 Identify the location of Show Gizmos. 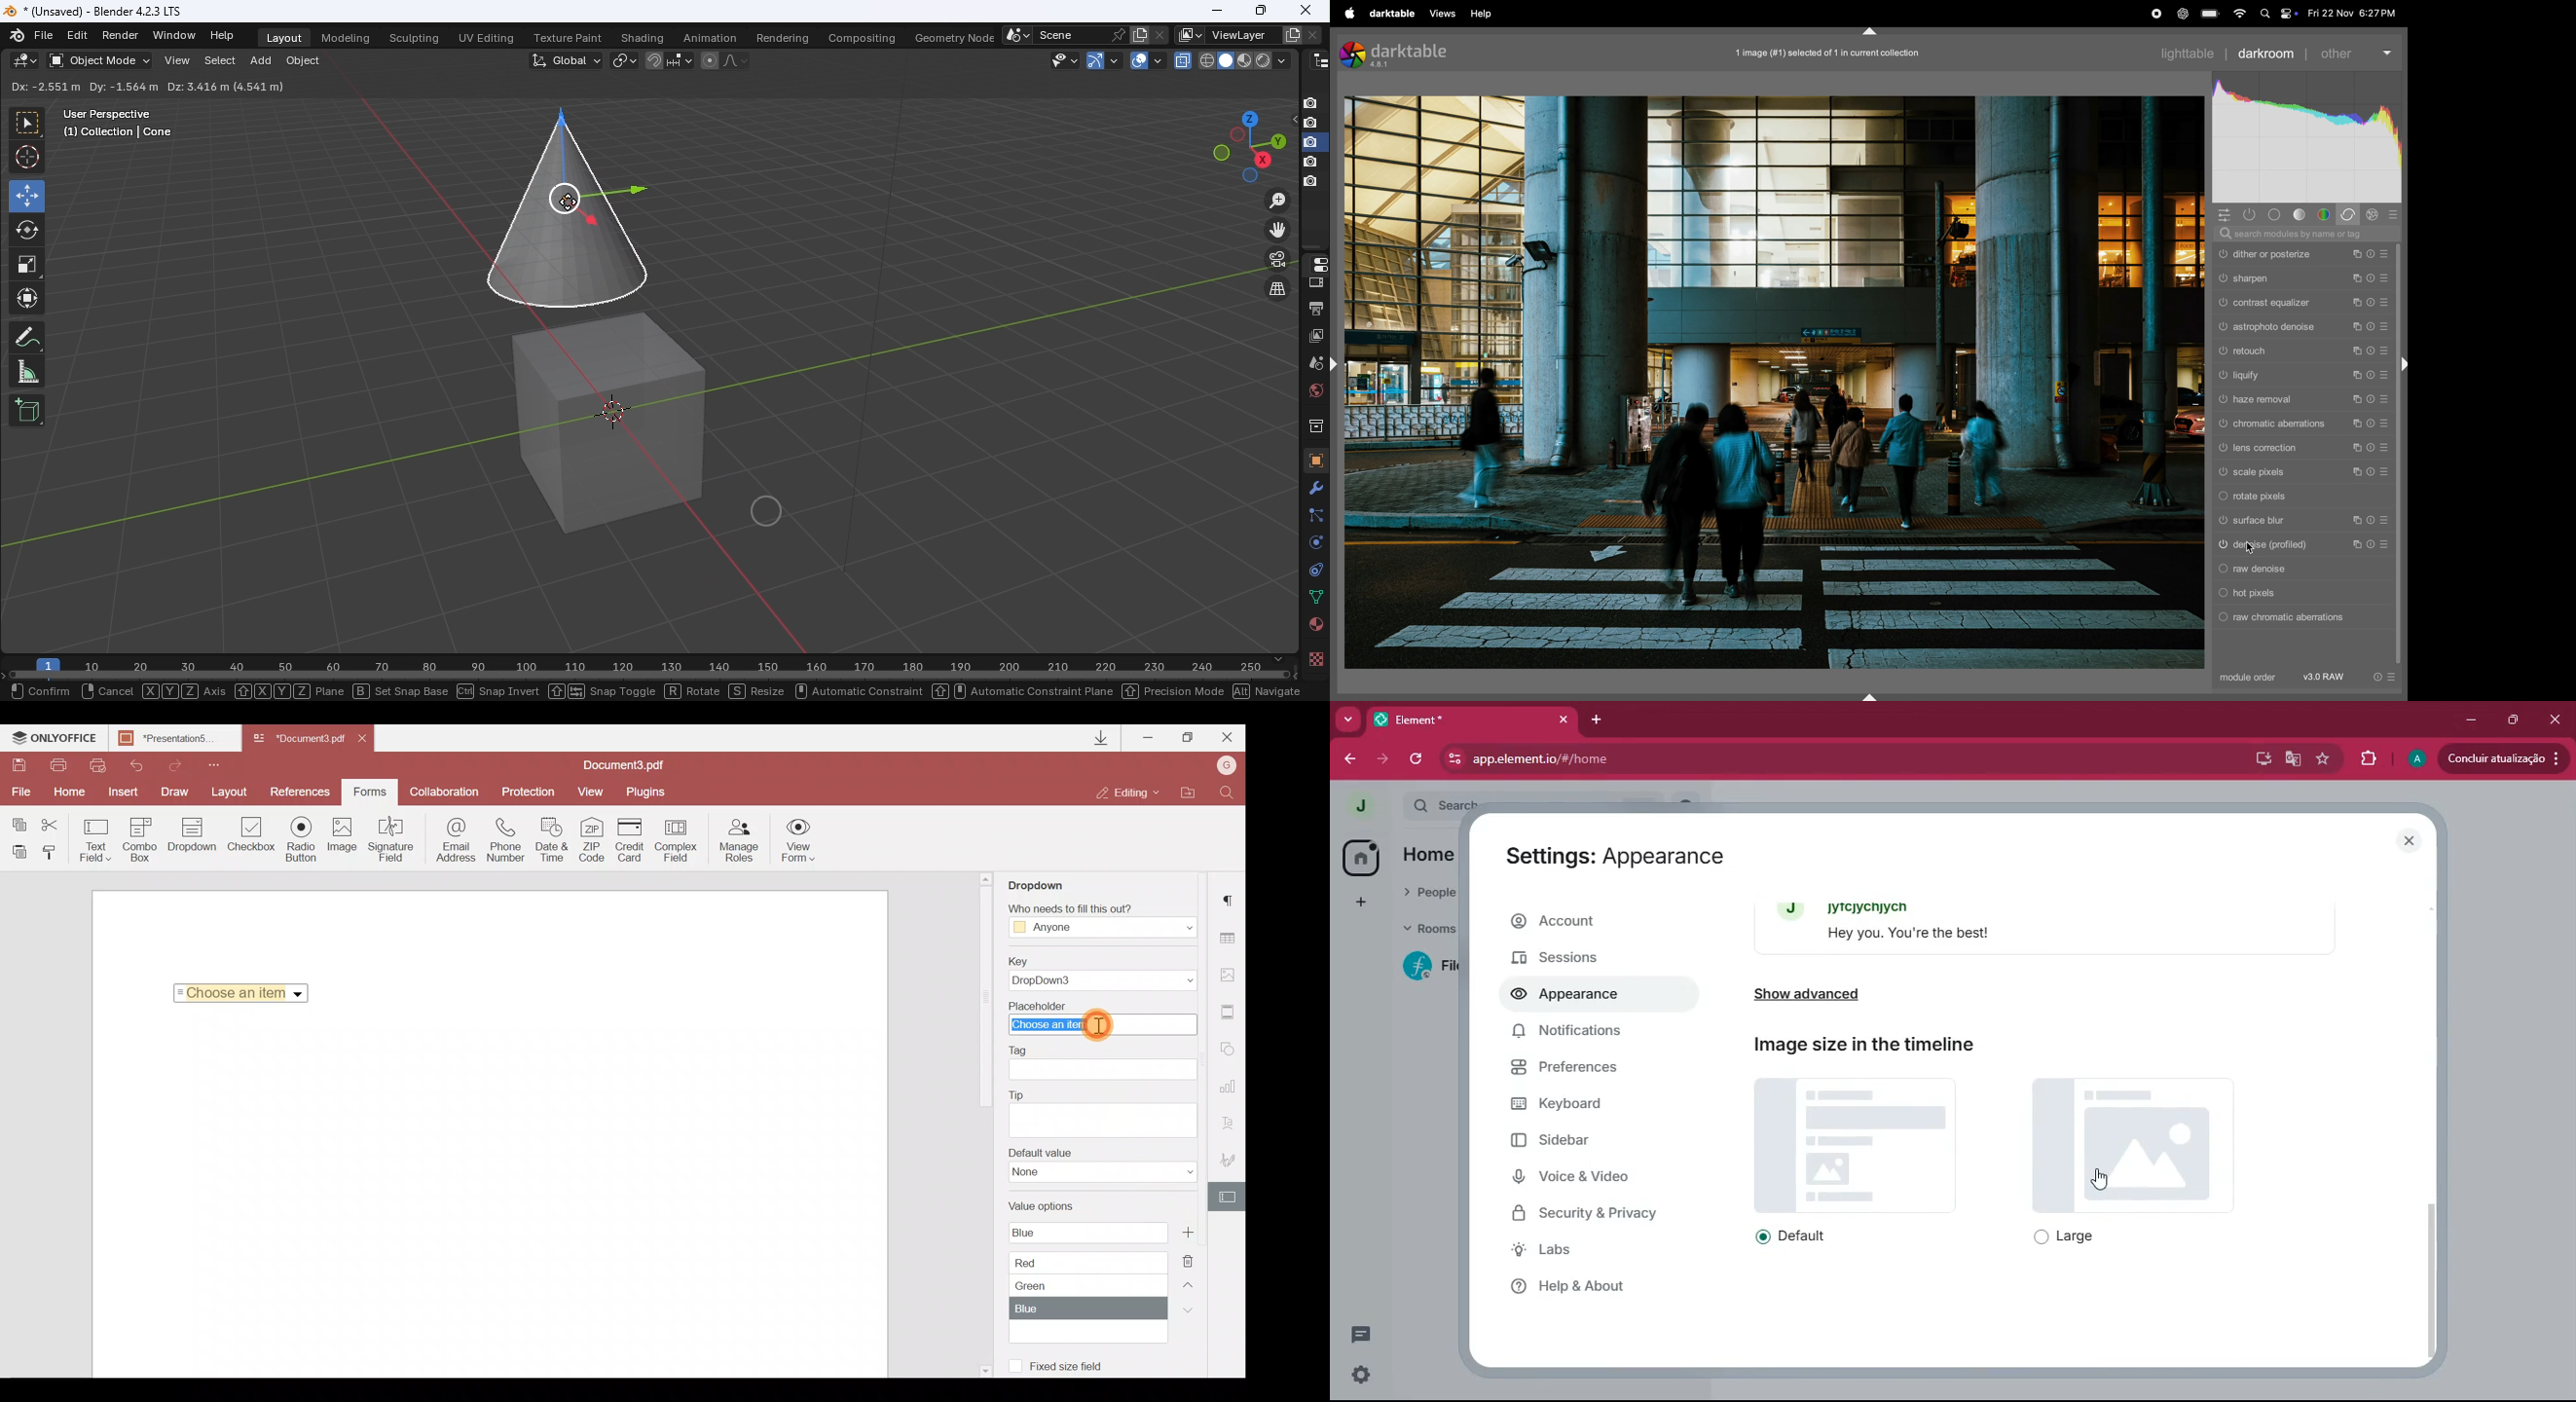
(1115, 59).